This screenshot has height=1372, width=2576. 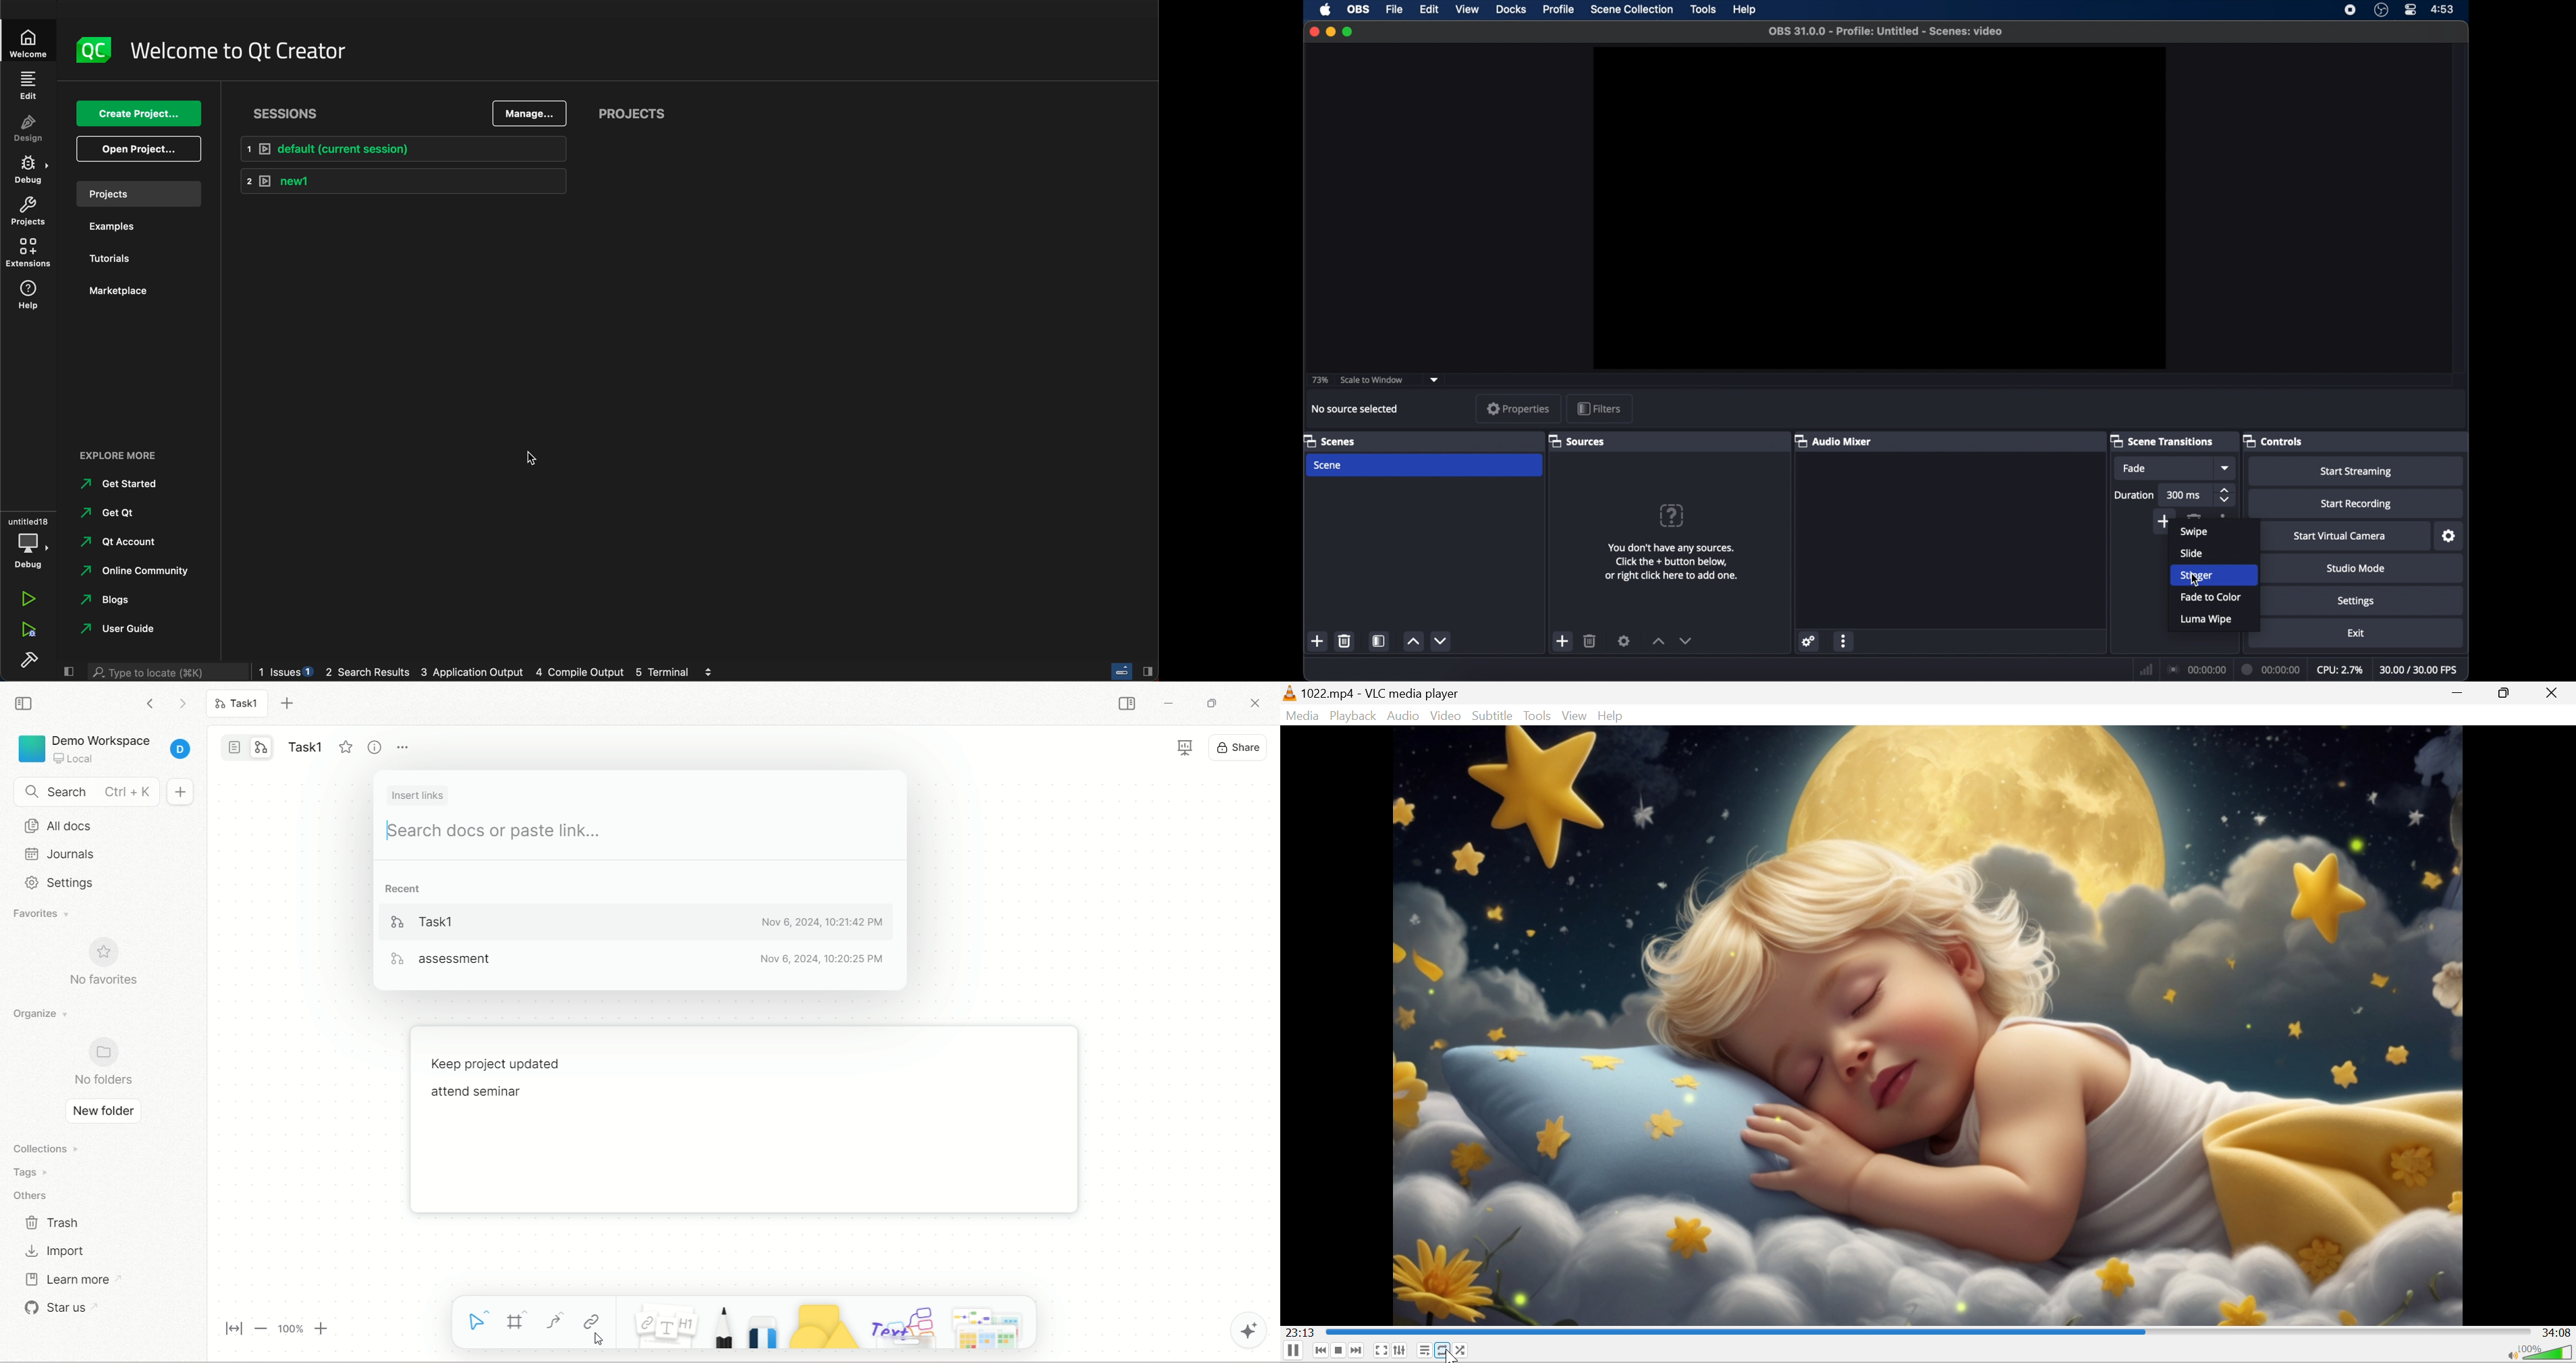 I want to click on all docs, so click(x=101, y=827).